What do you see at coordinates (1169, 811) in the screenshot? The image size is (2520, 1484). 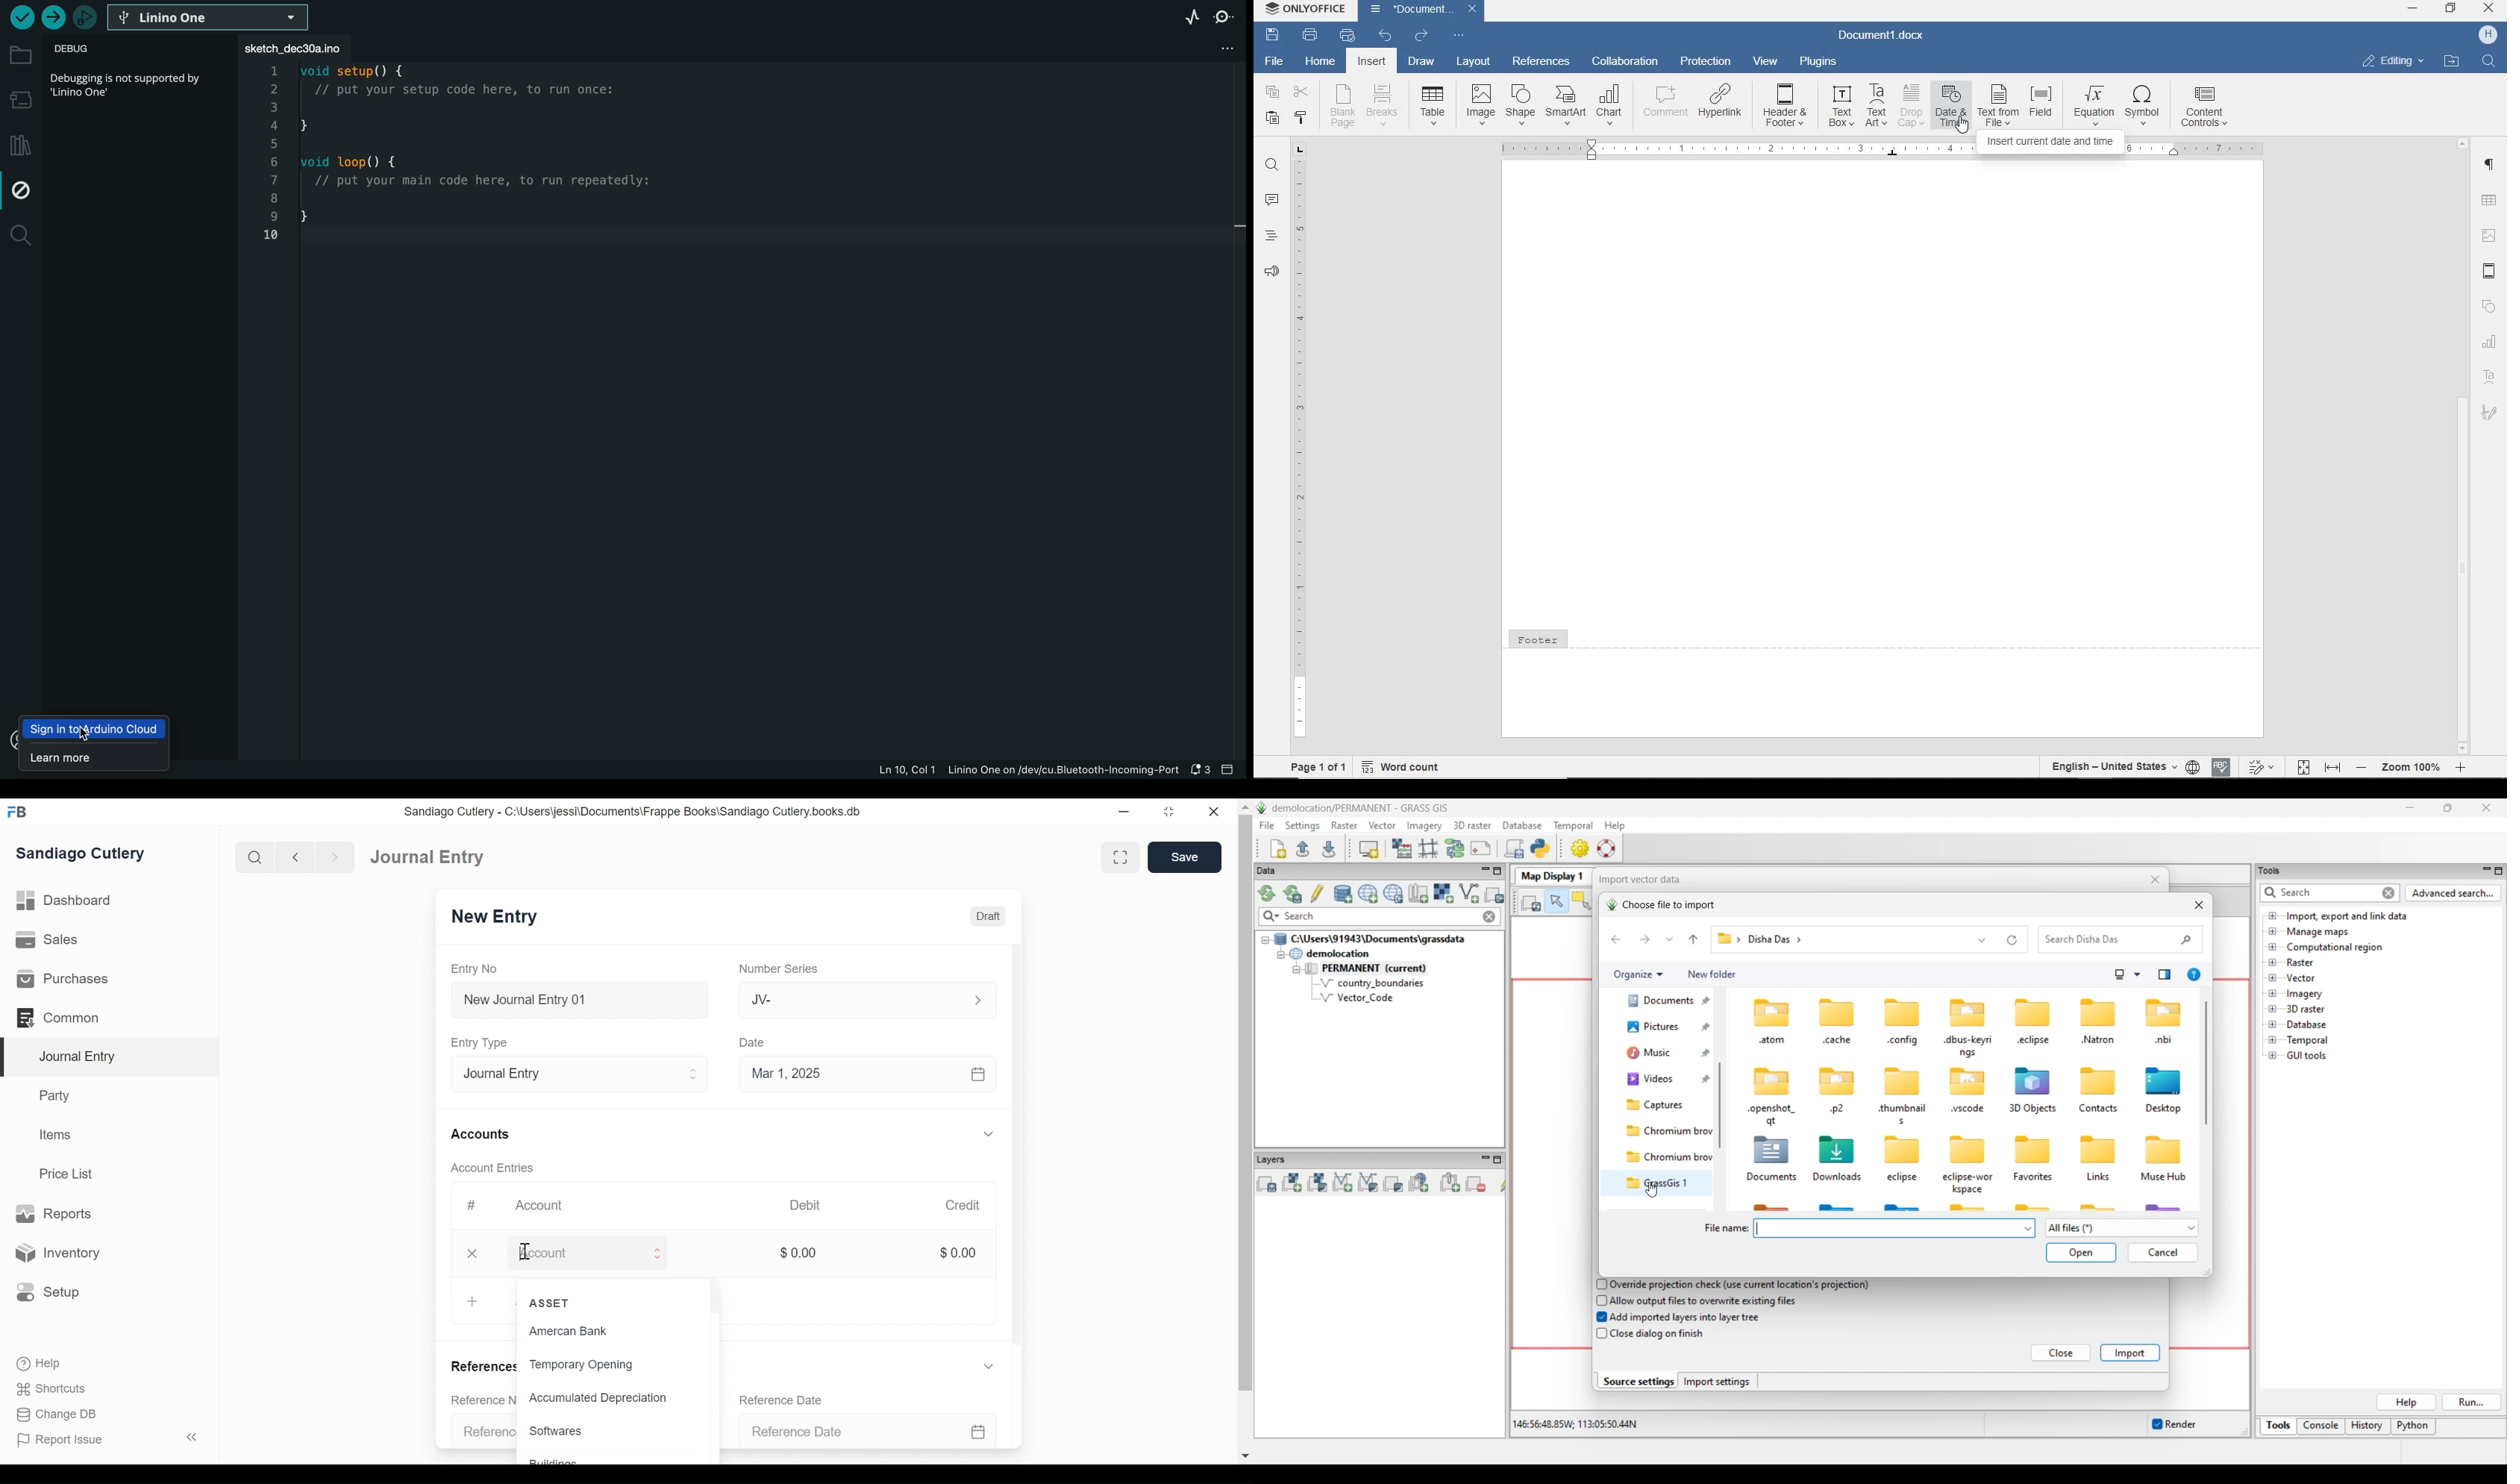 I see `minimize` at bounding box center [1169, 811].